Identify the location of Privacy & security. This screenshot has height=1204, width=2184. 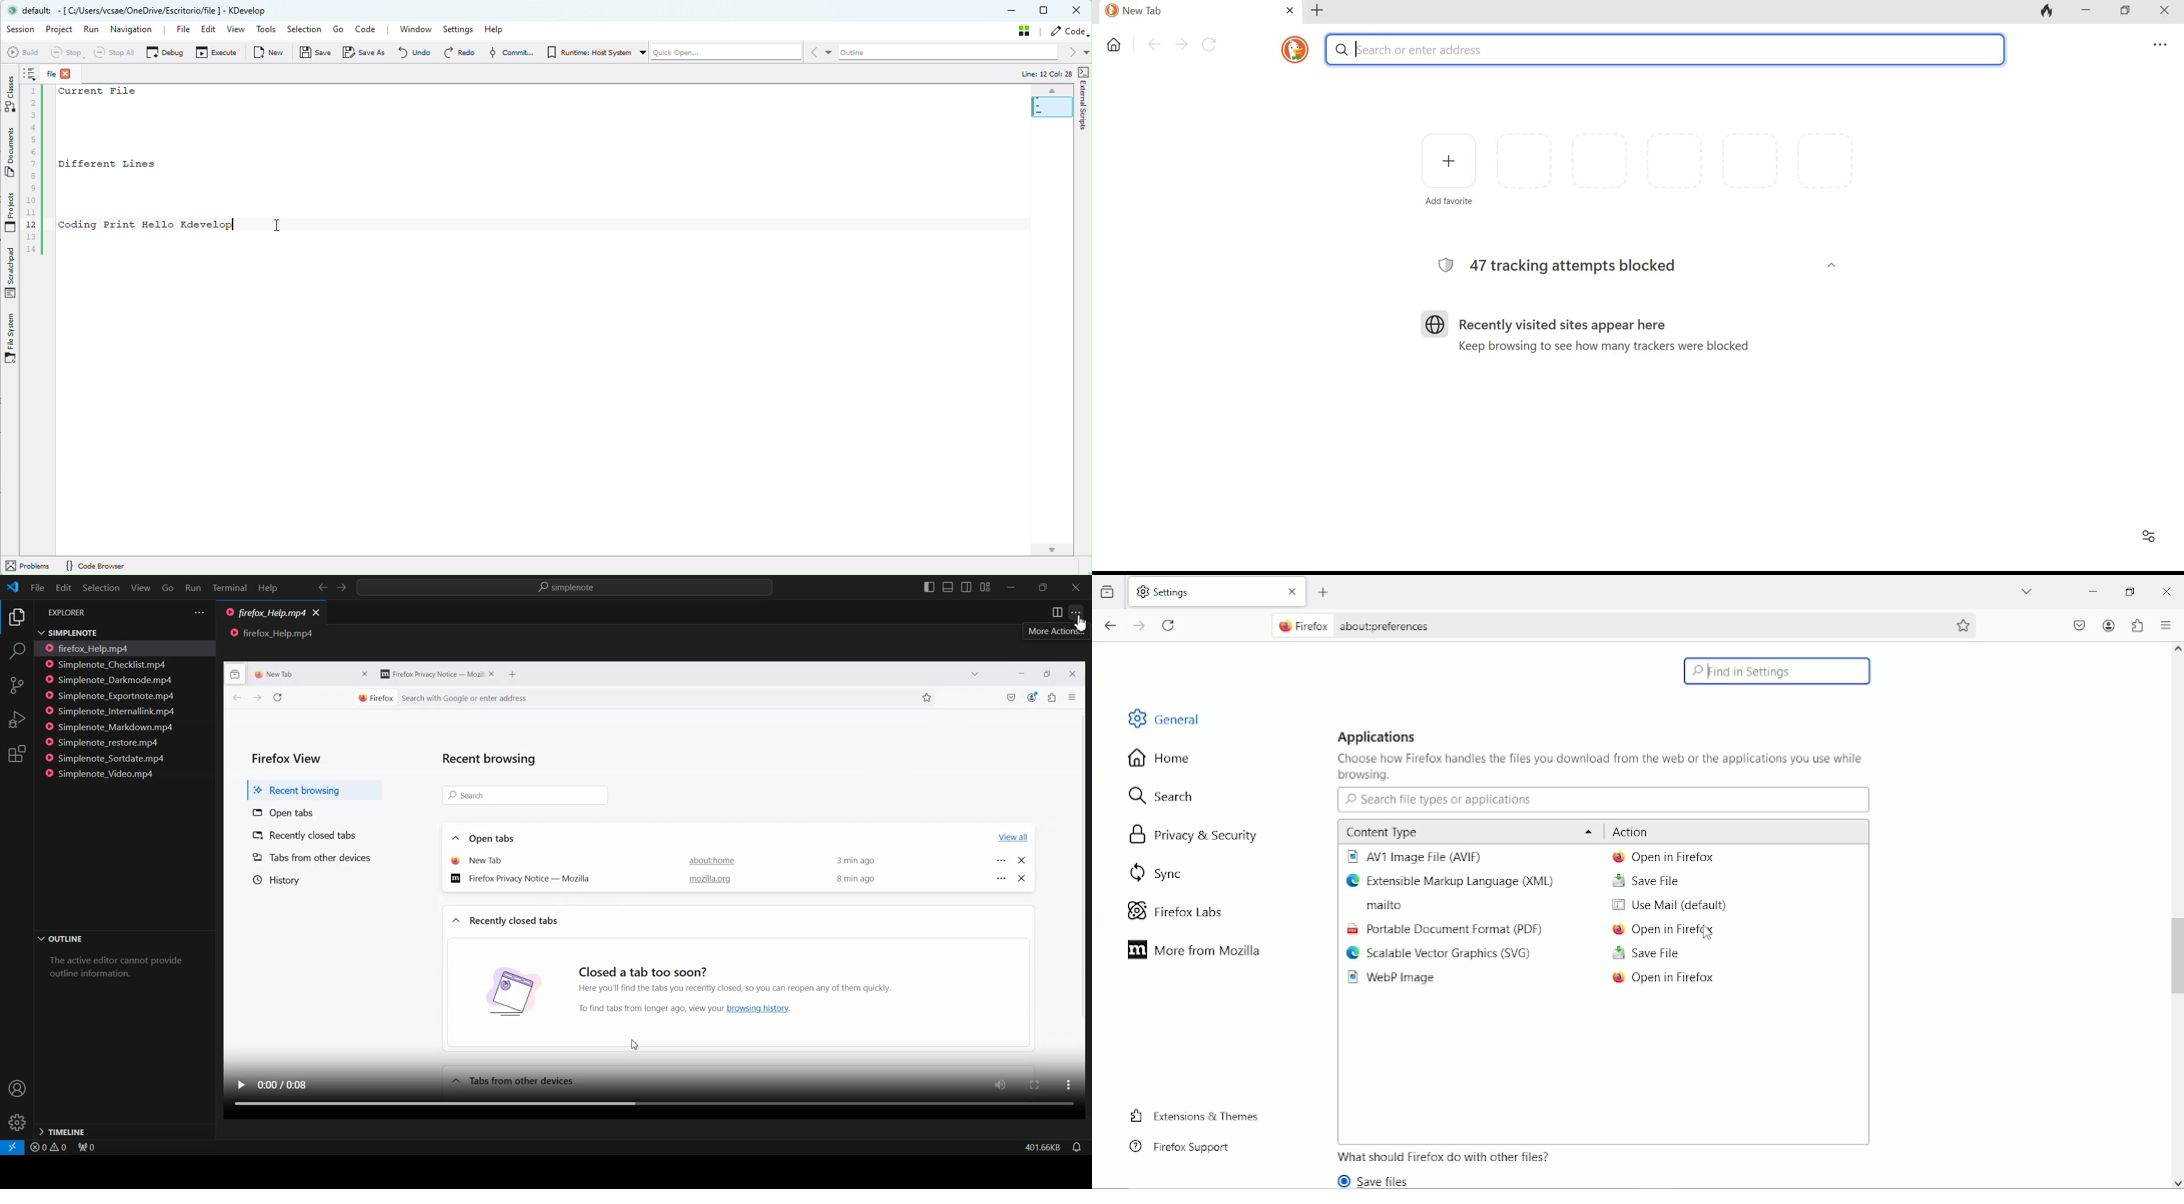
(1197, 838).